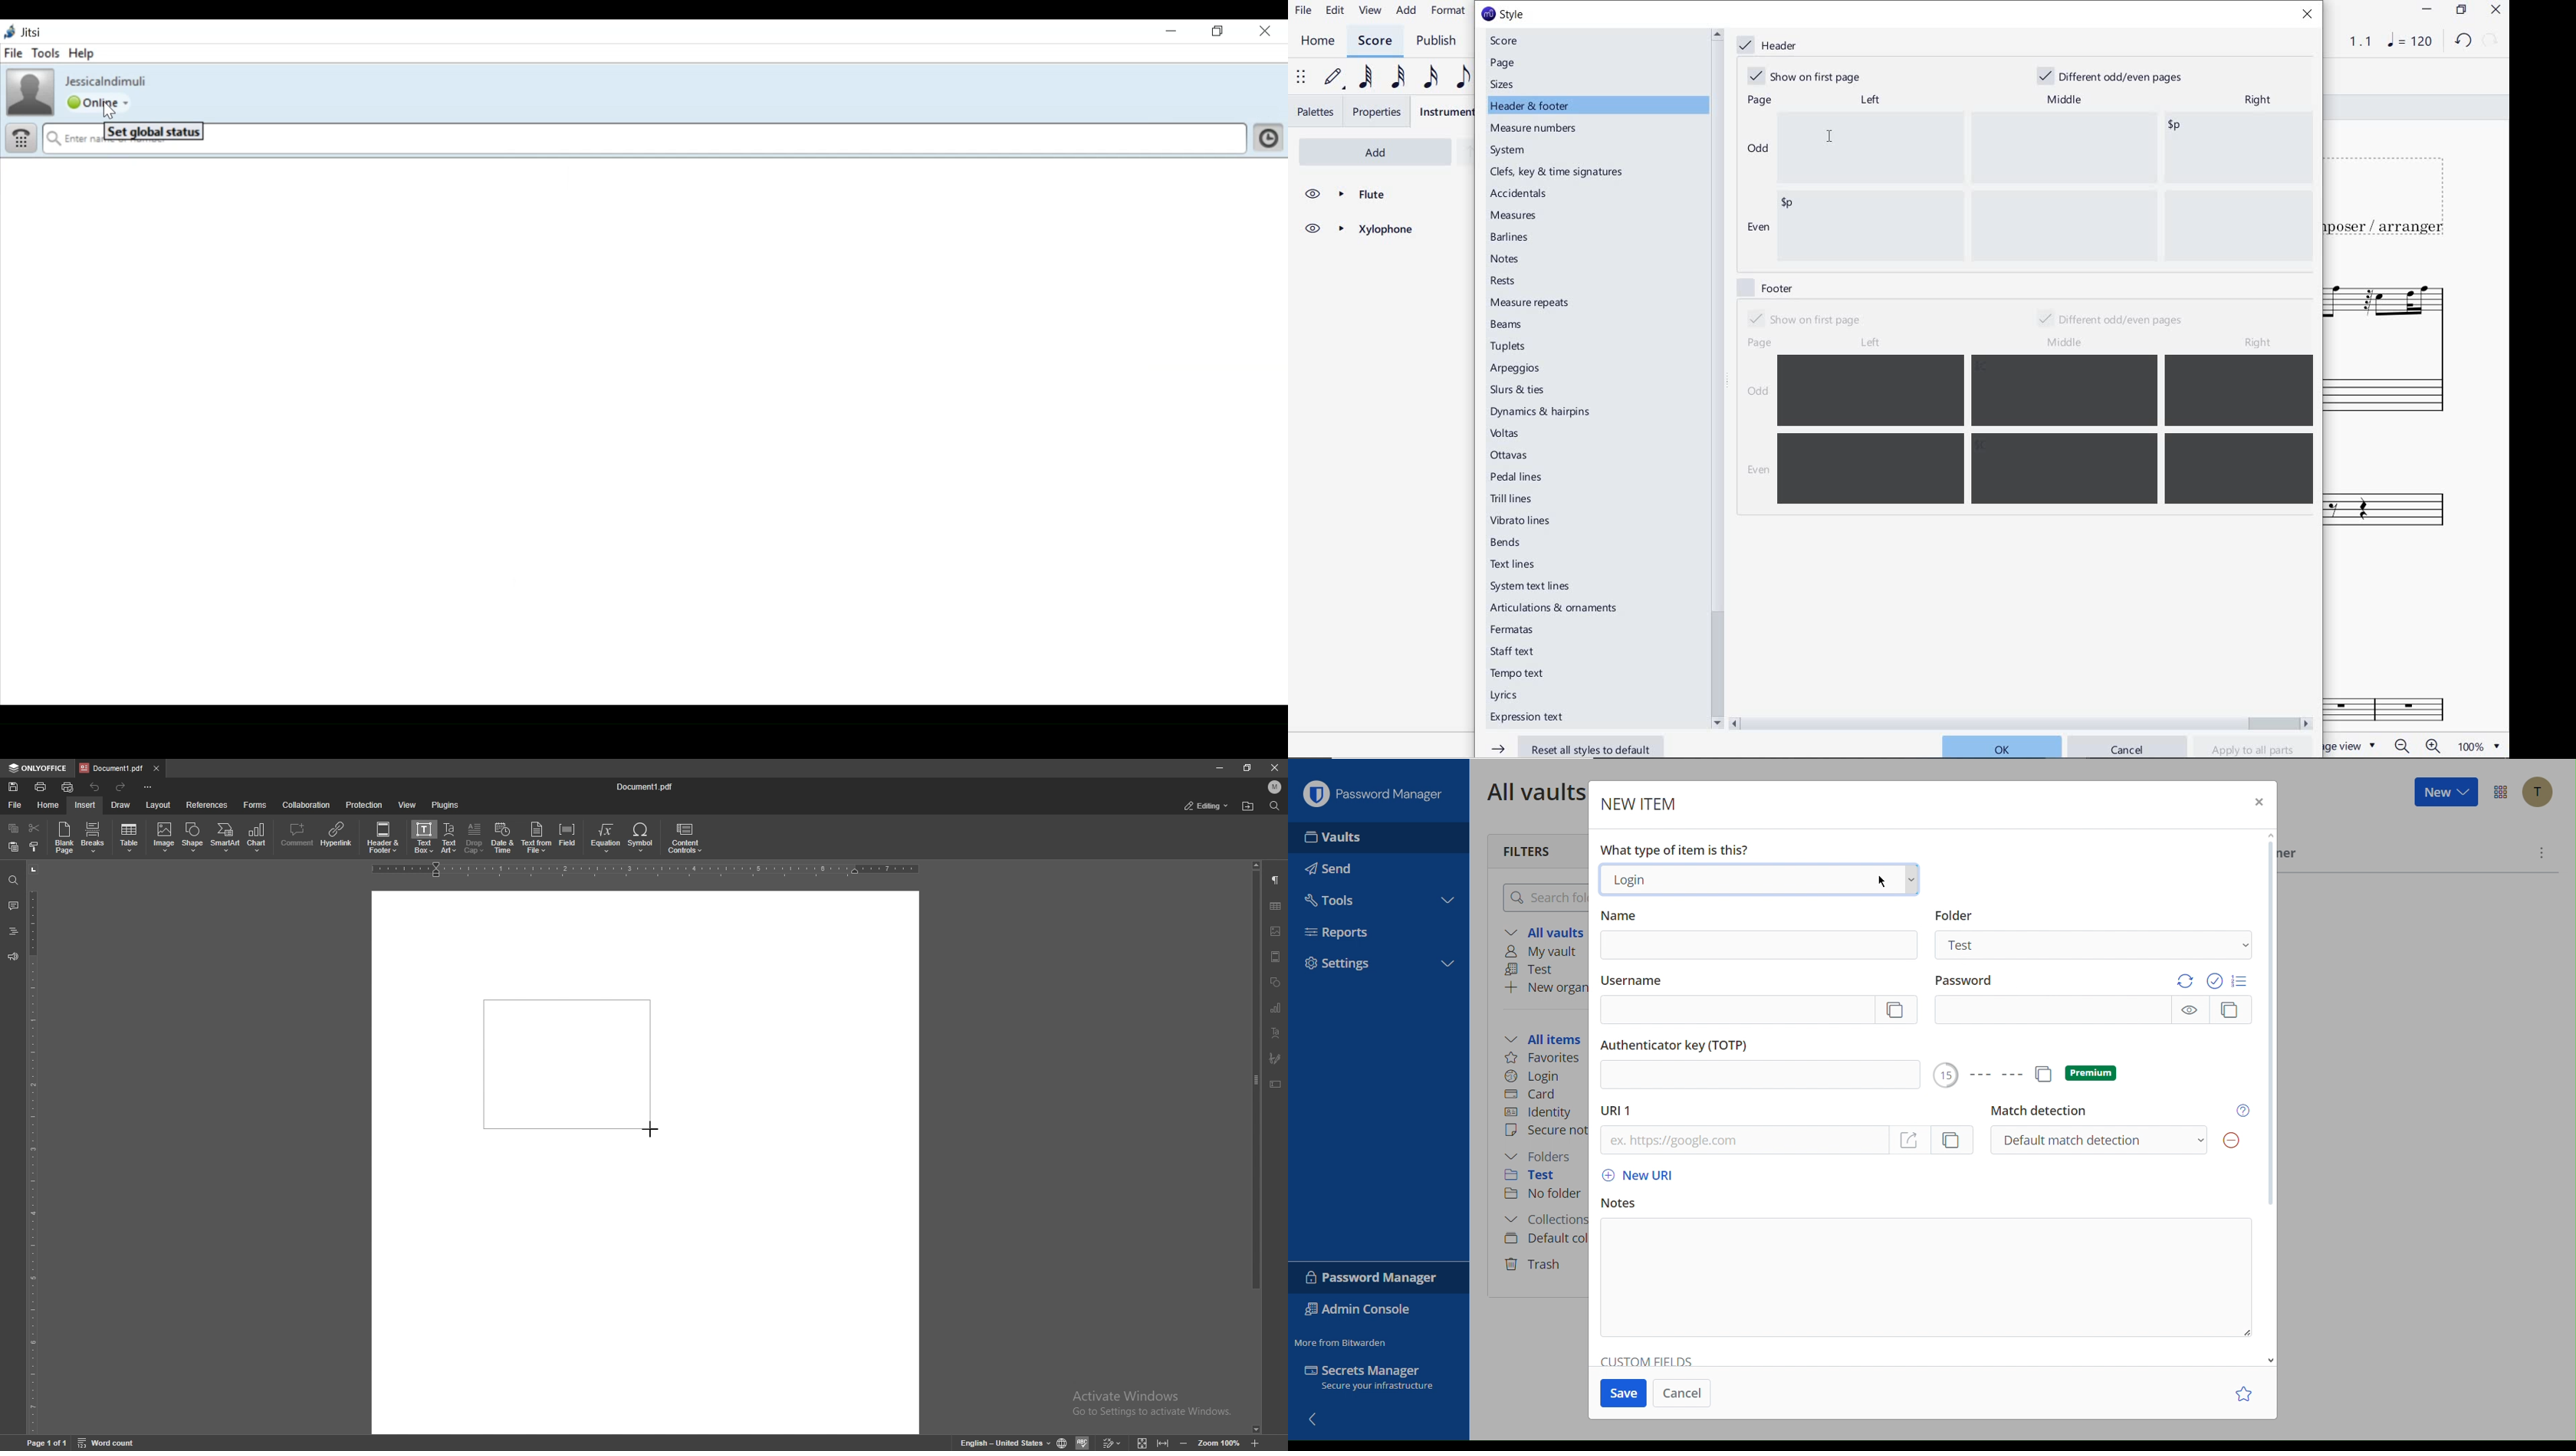 Image resolution: width=2576 pixels, height=1456 pixels. Describe the element at coordinates (2400, 514) in the screenshot. I see `Xylophone` at that location.